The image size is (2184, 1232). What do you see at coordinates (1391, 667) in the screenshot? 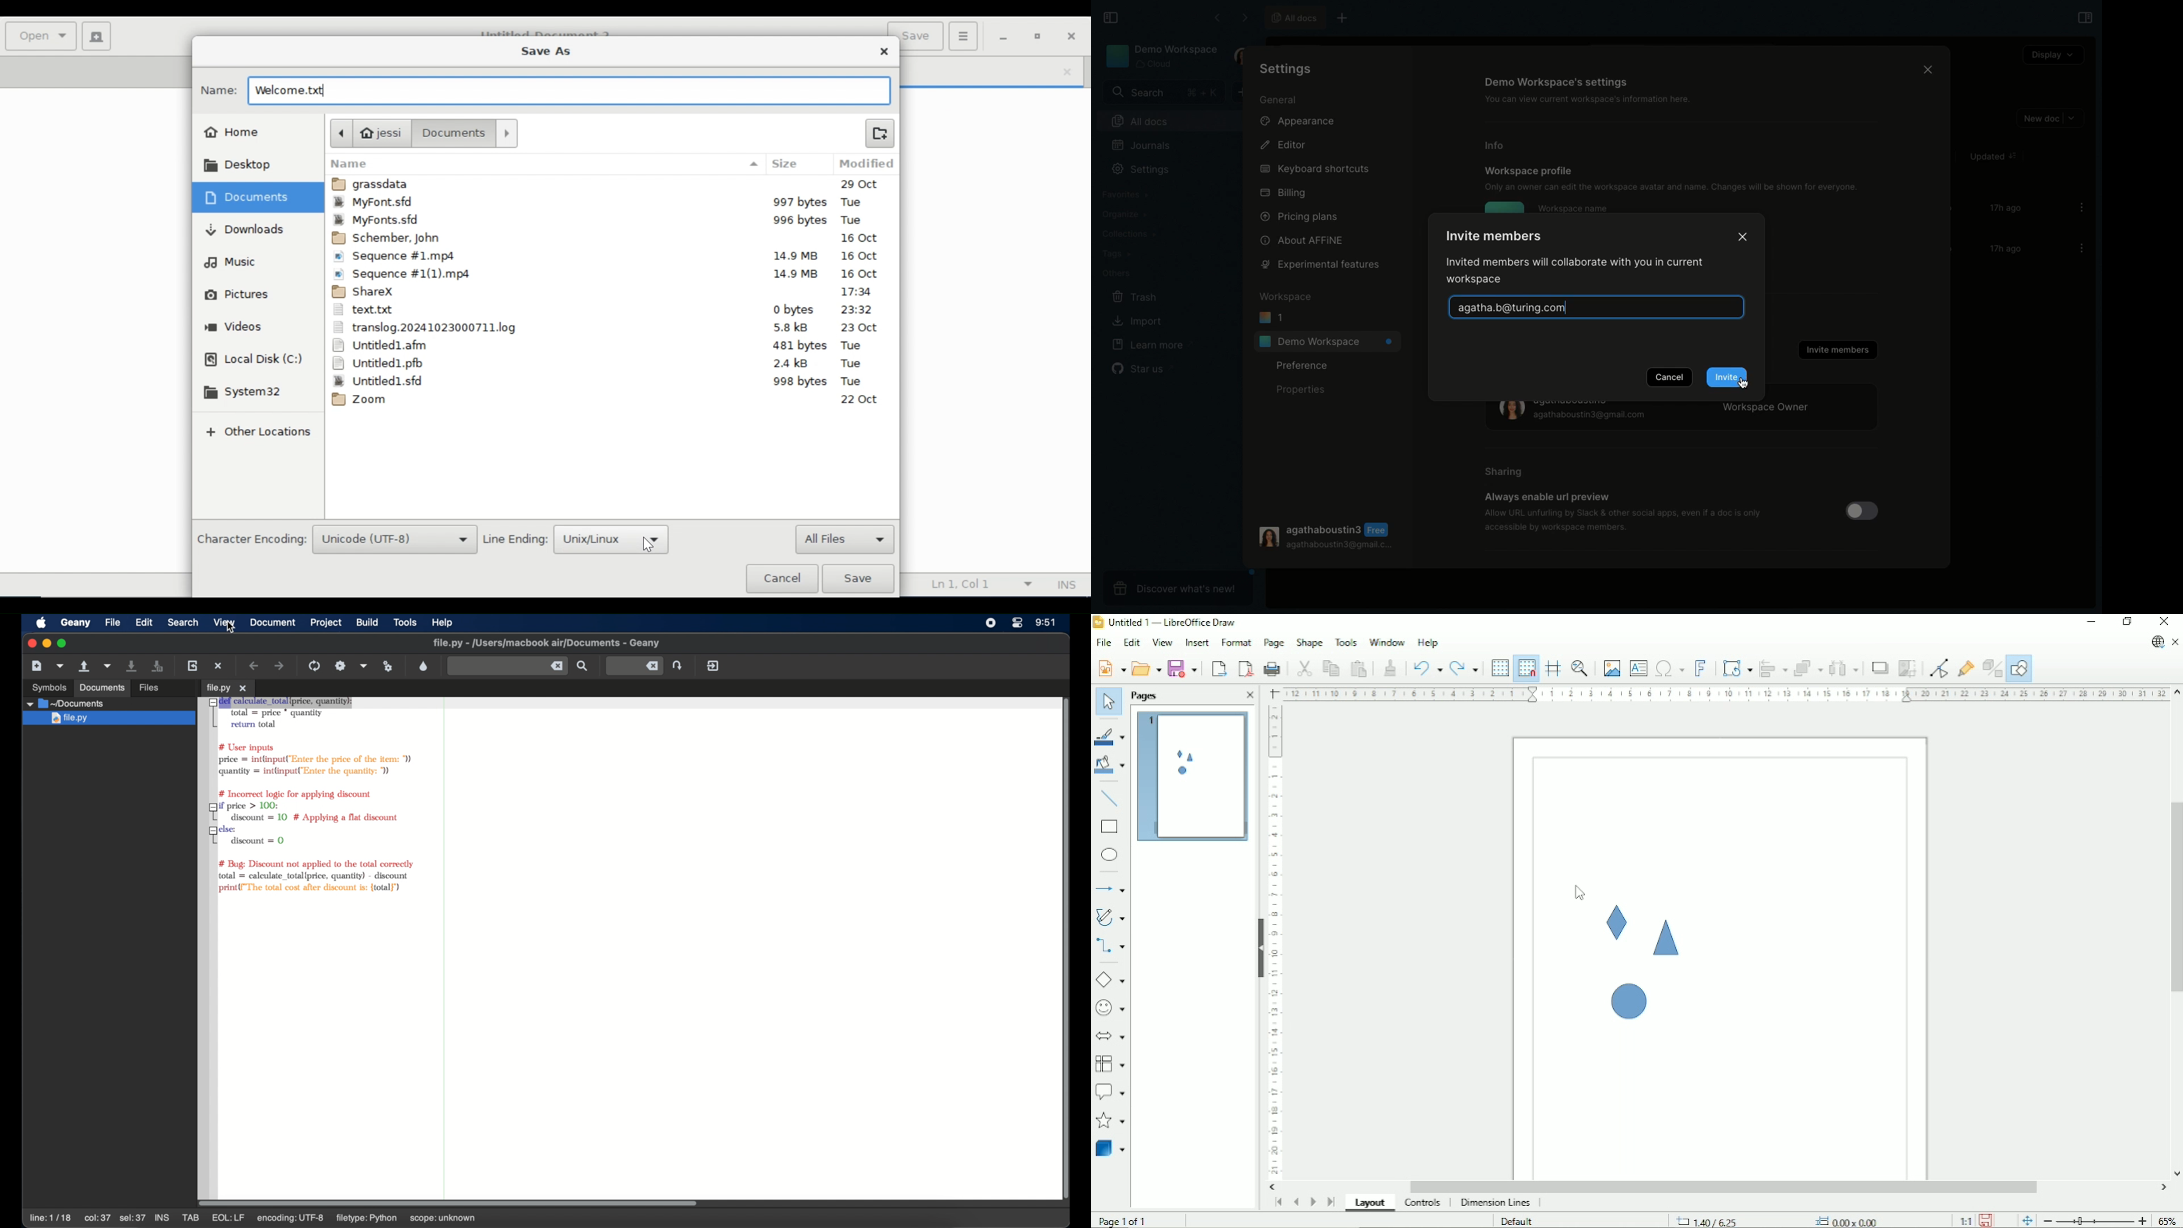
I see `Clone formatting` at bounding box center [1391, 667].